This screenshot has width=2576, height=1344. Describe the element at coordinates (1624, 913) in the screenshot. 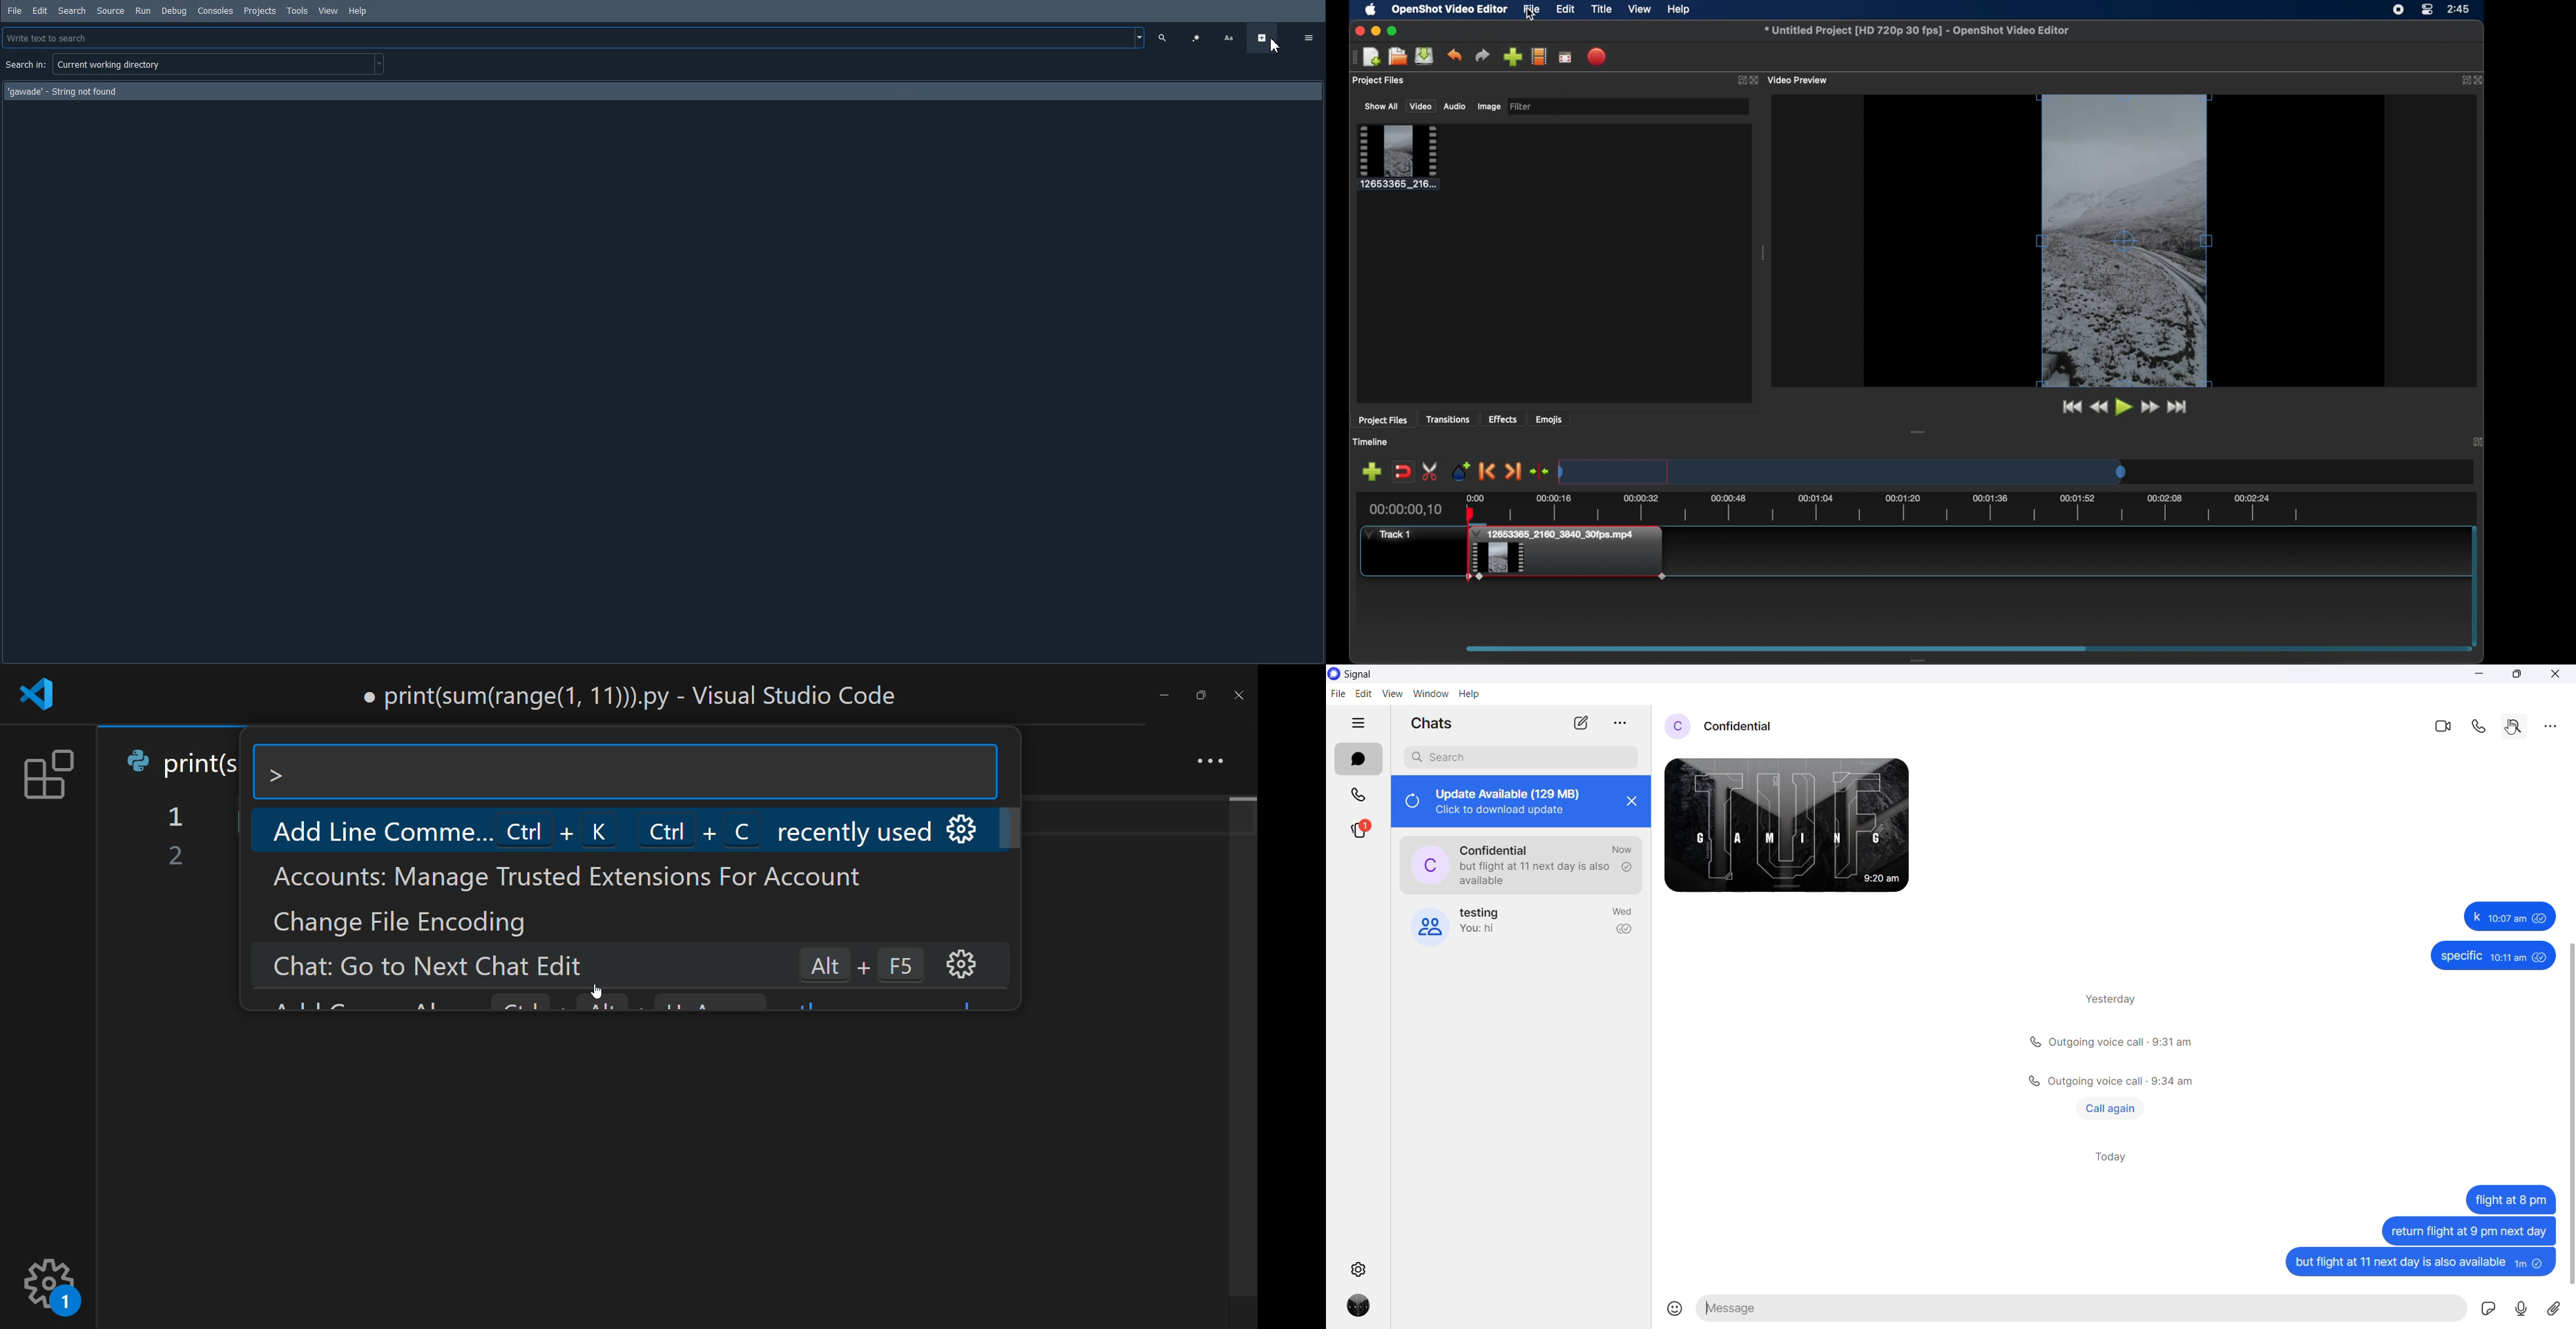

I see `last active` at that location.